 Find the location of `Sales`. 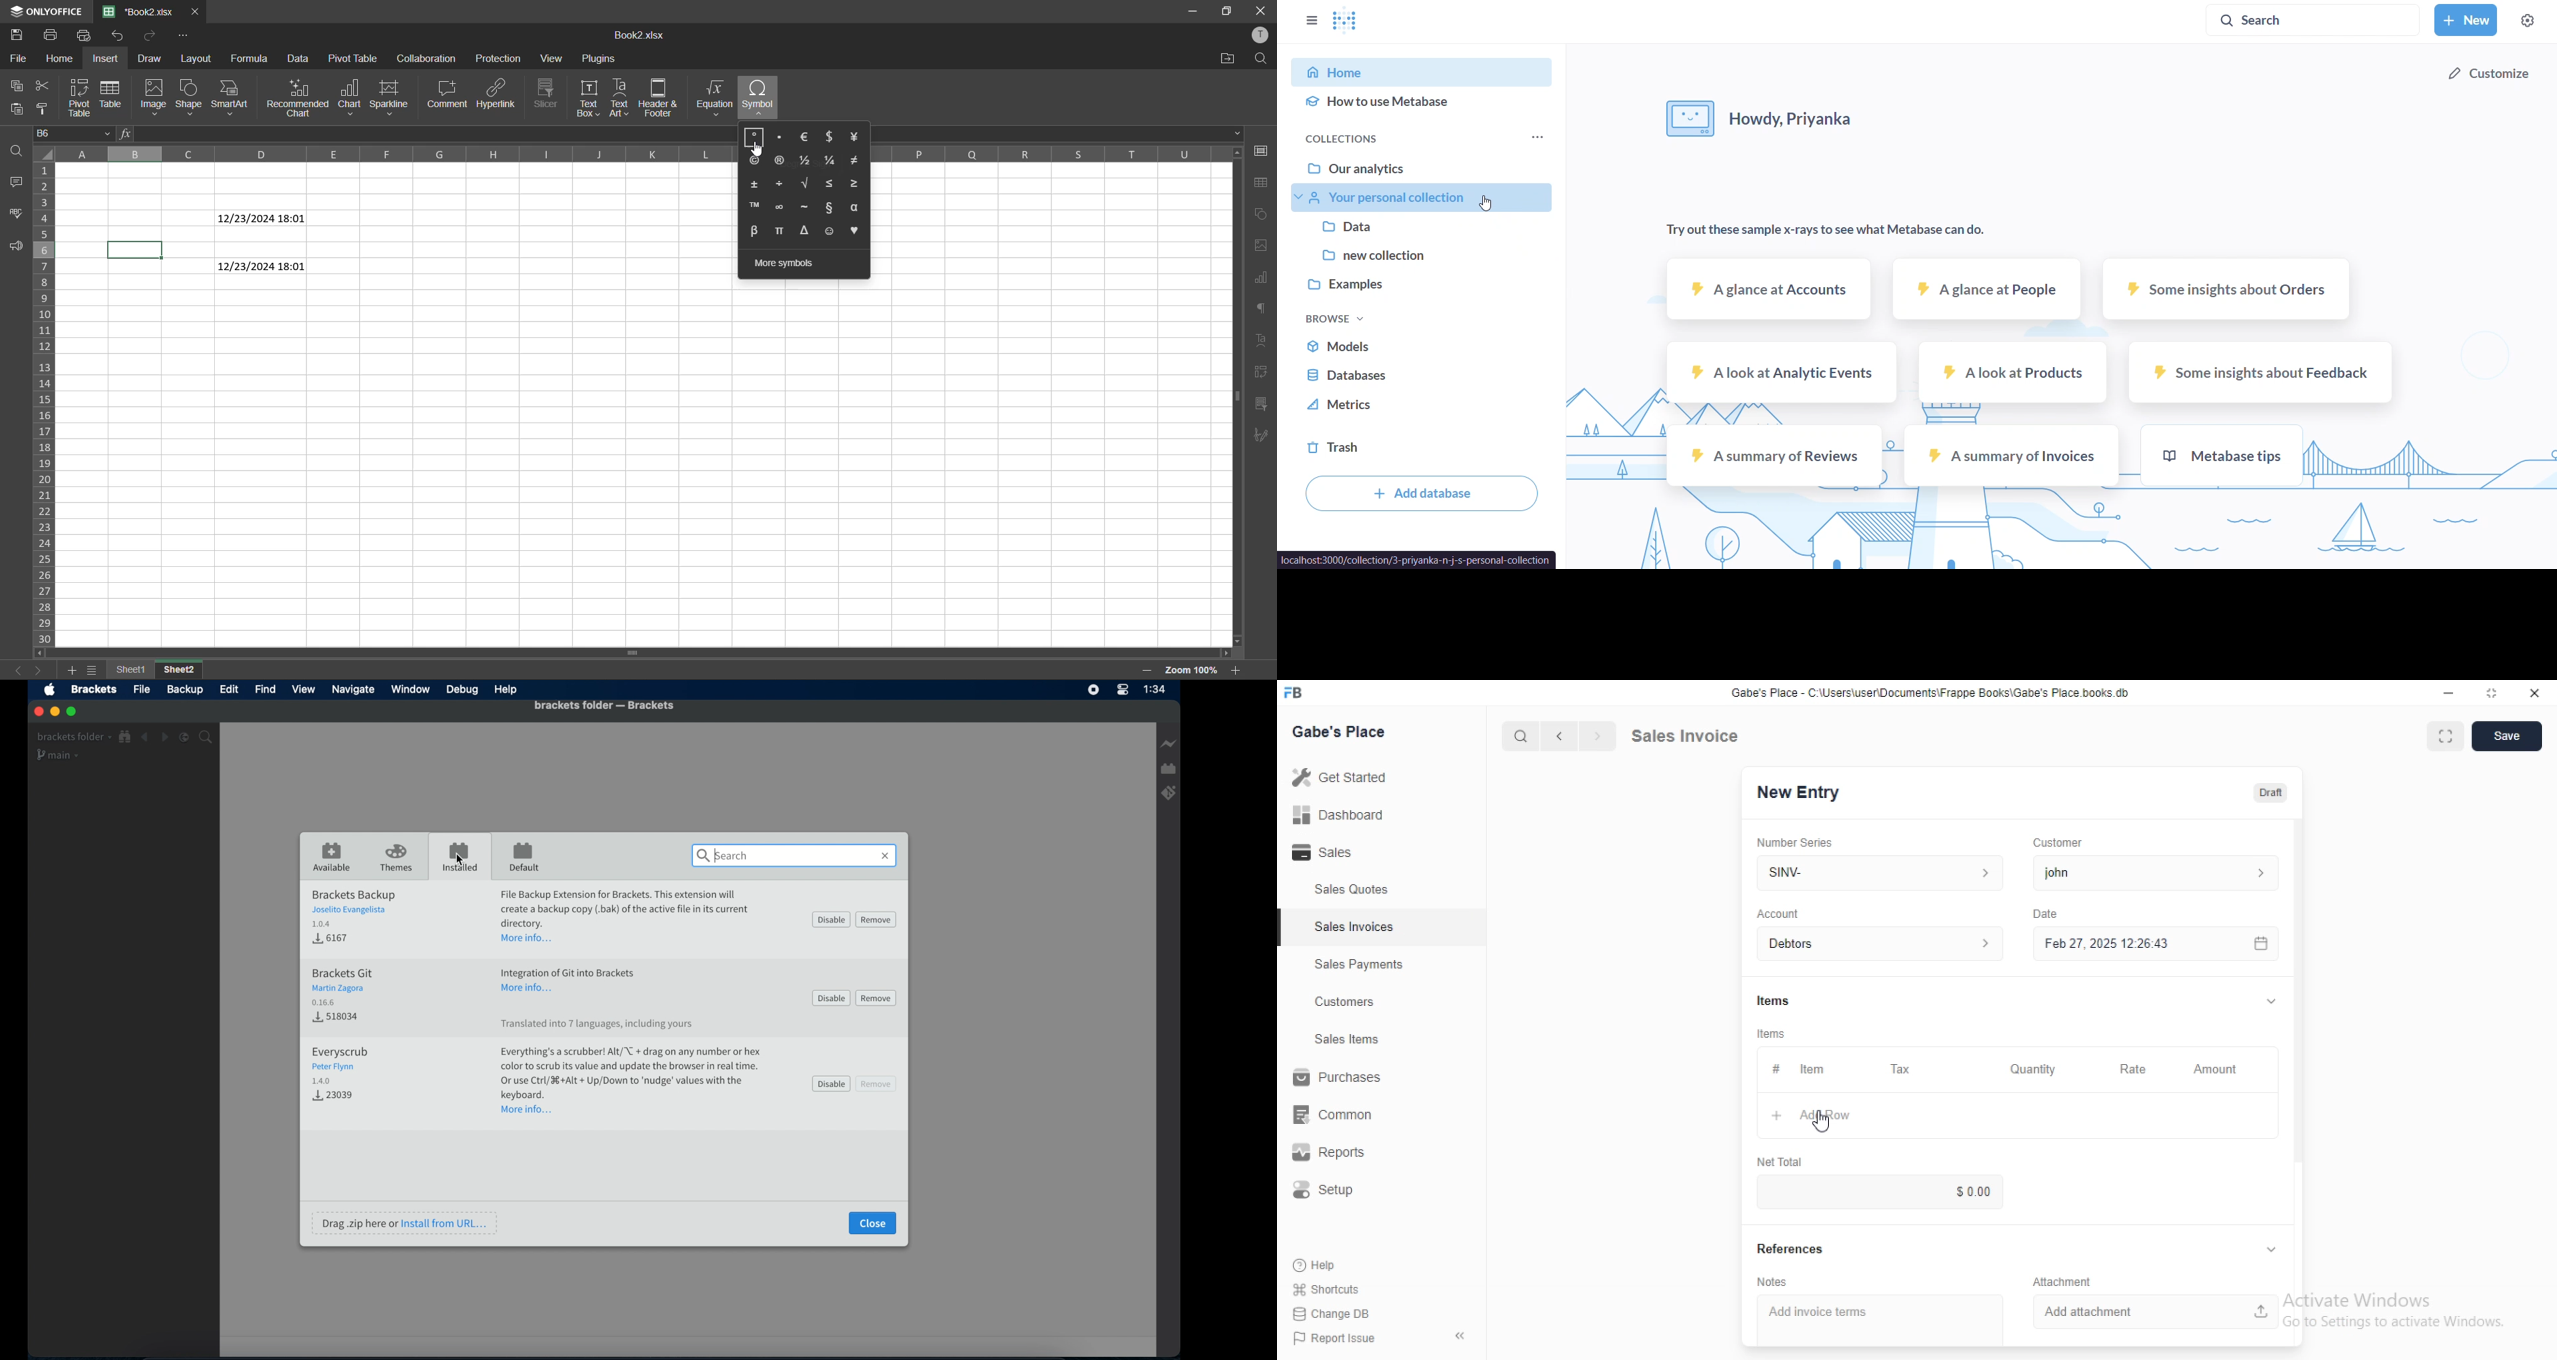

Sales is located at coordinates (1325, 851).